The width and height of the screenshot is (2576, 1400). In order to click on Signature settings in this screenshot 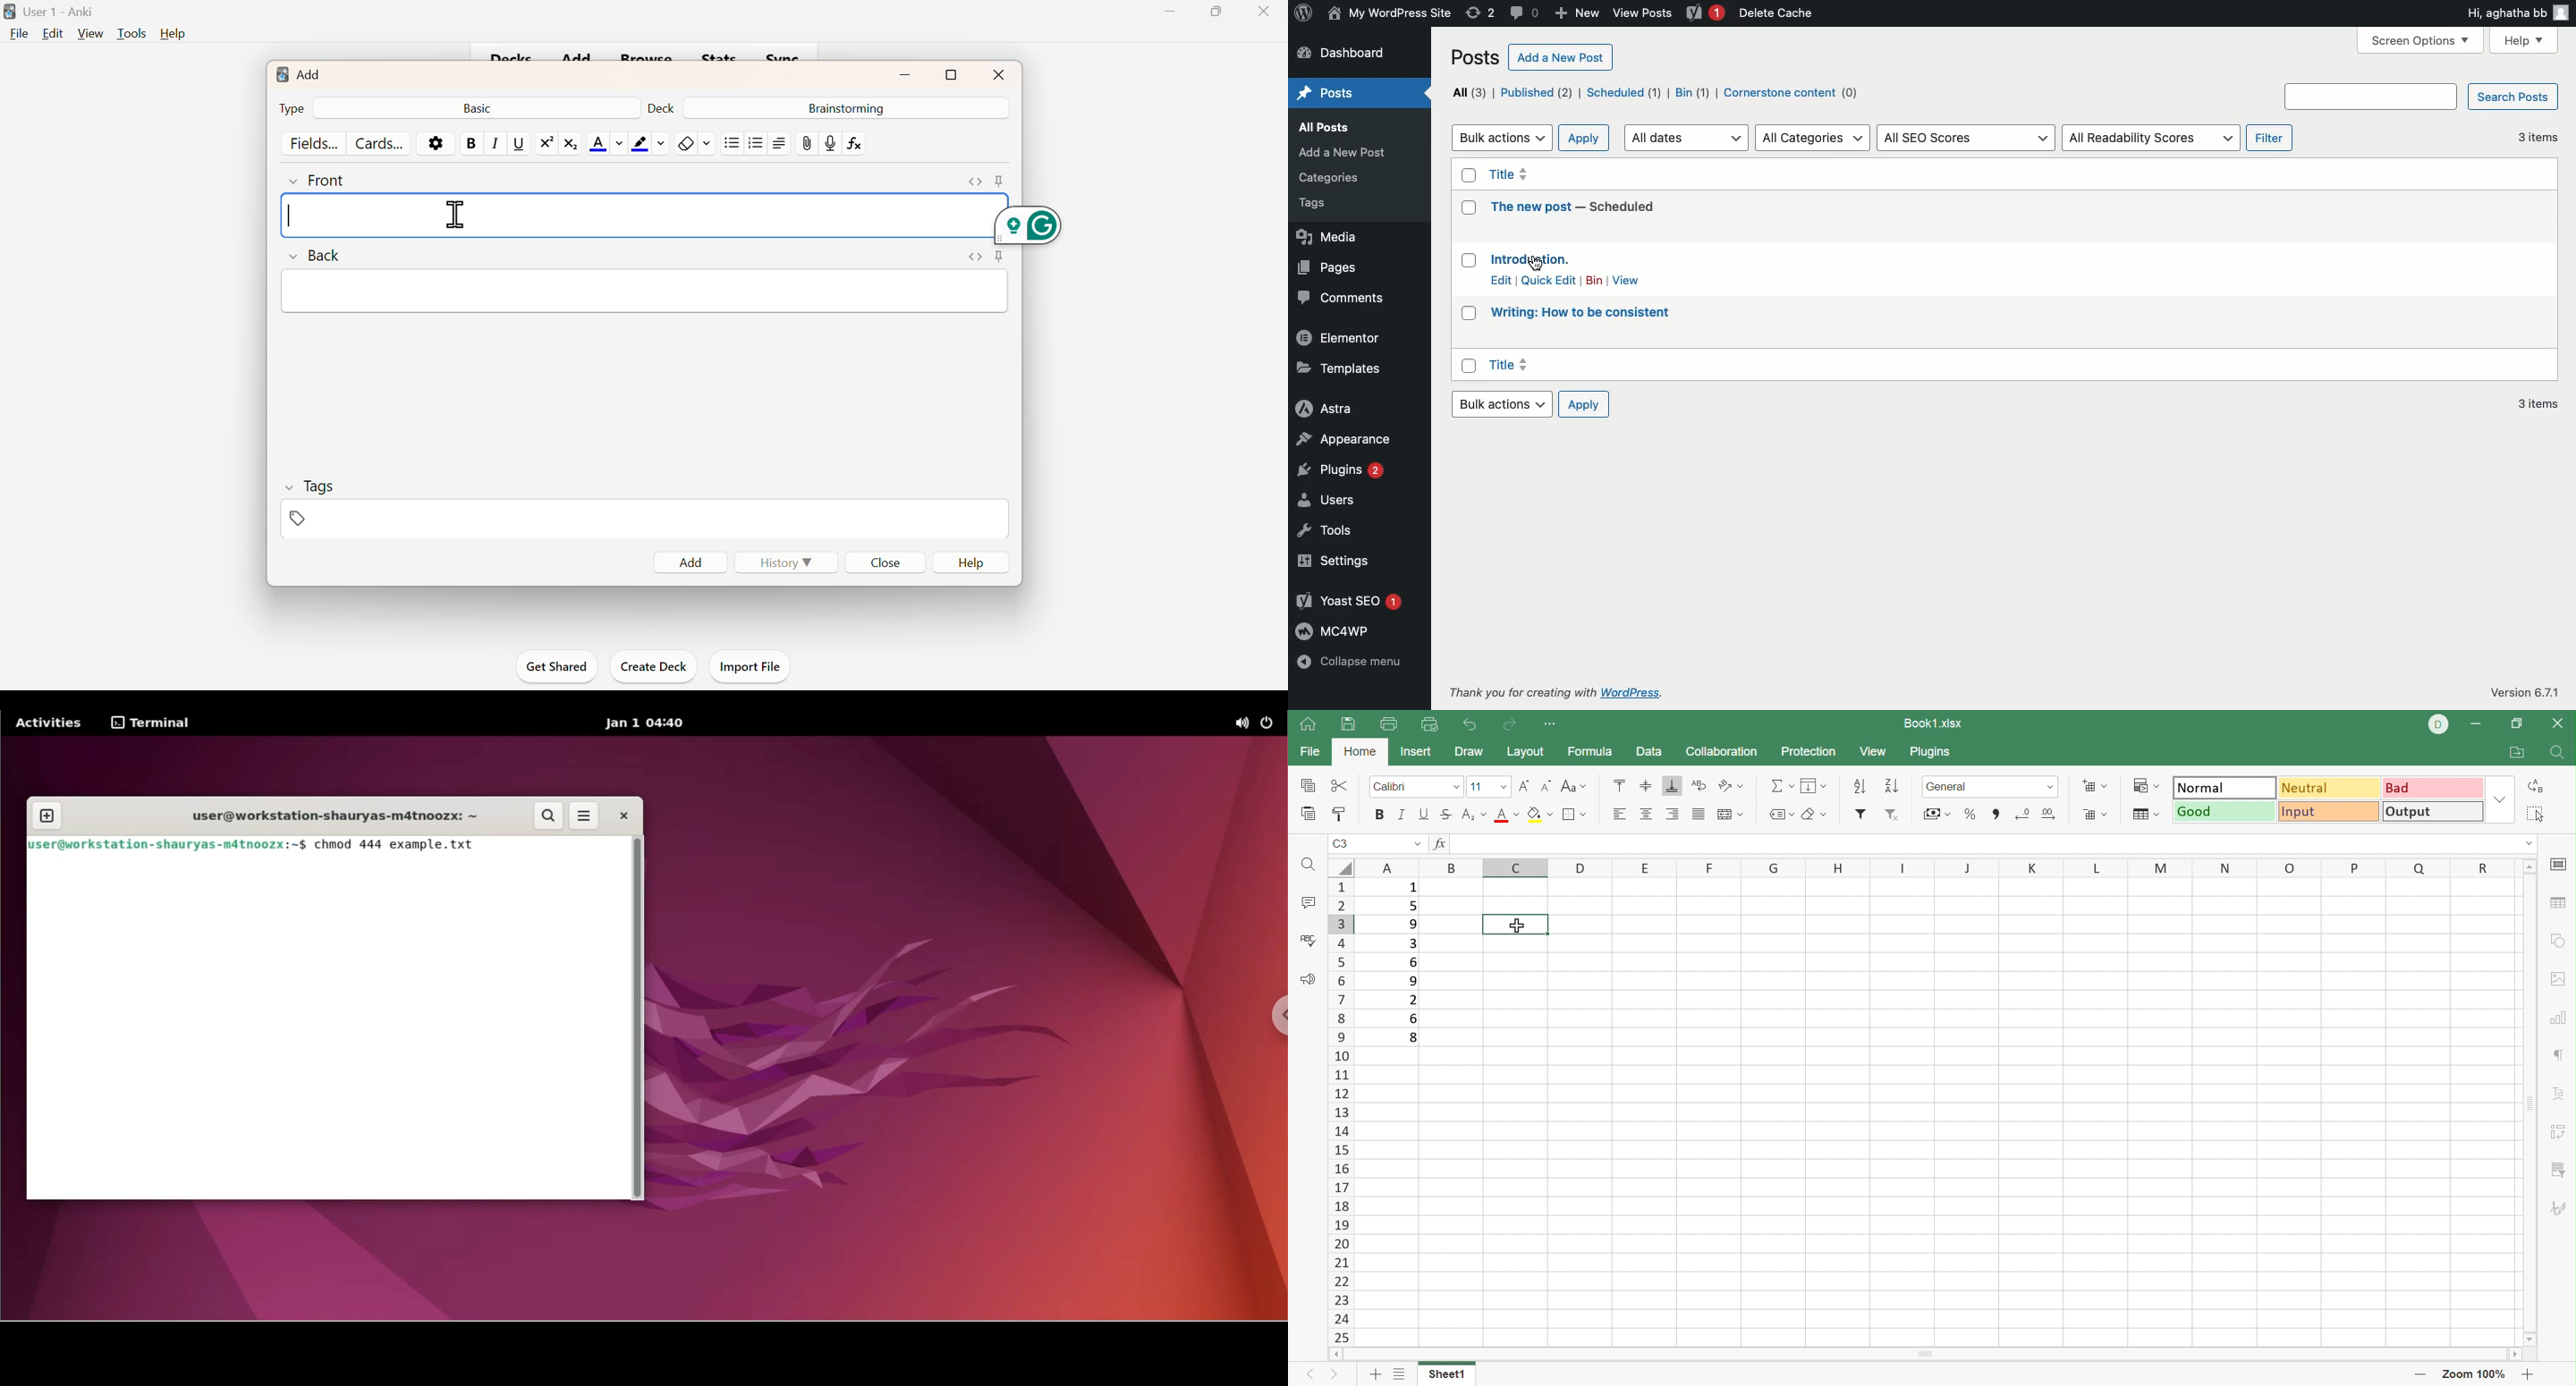, I will do `click(2561, 1208)`.